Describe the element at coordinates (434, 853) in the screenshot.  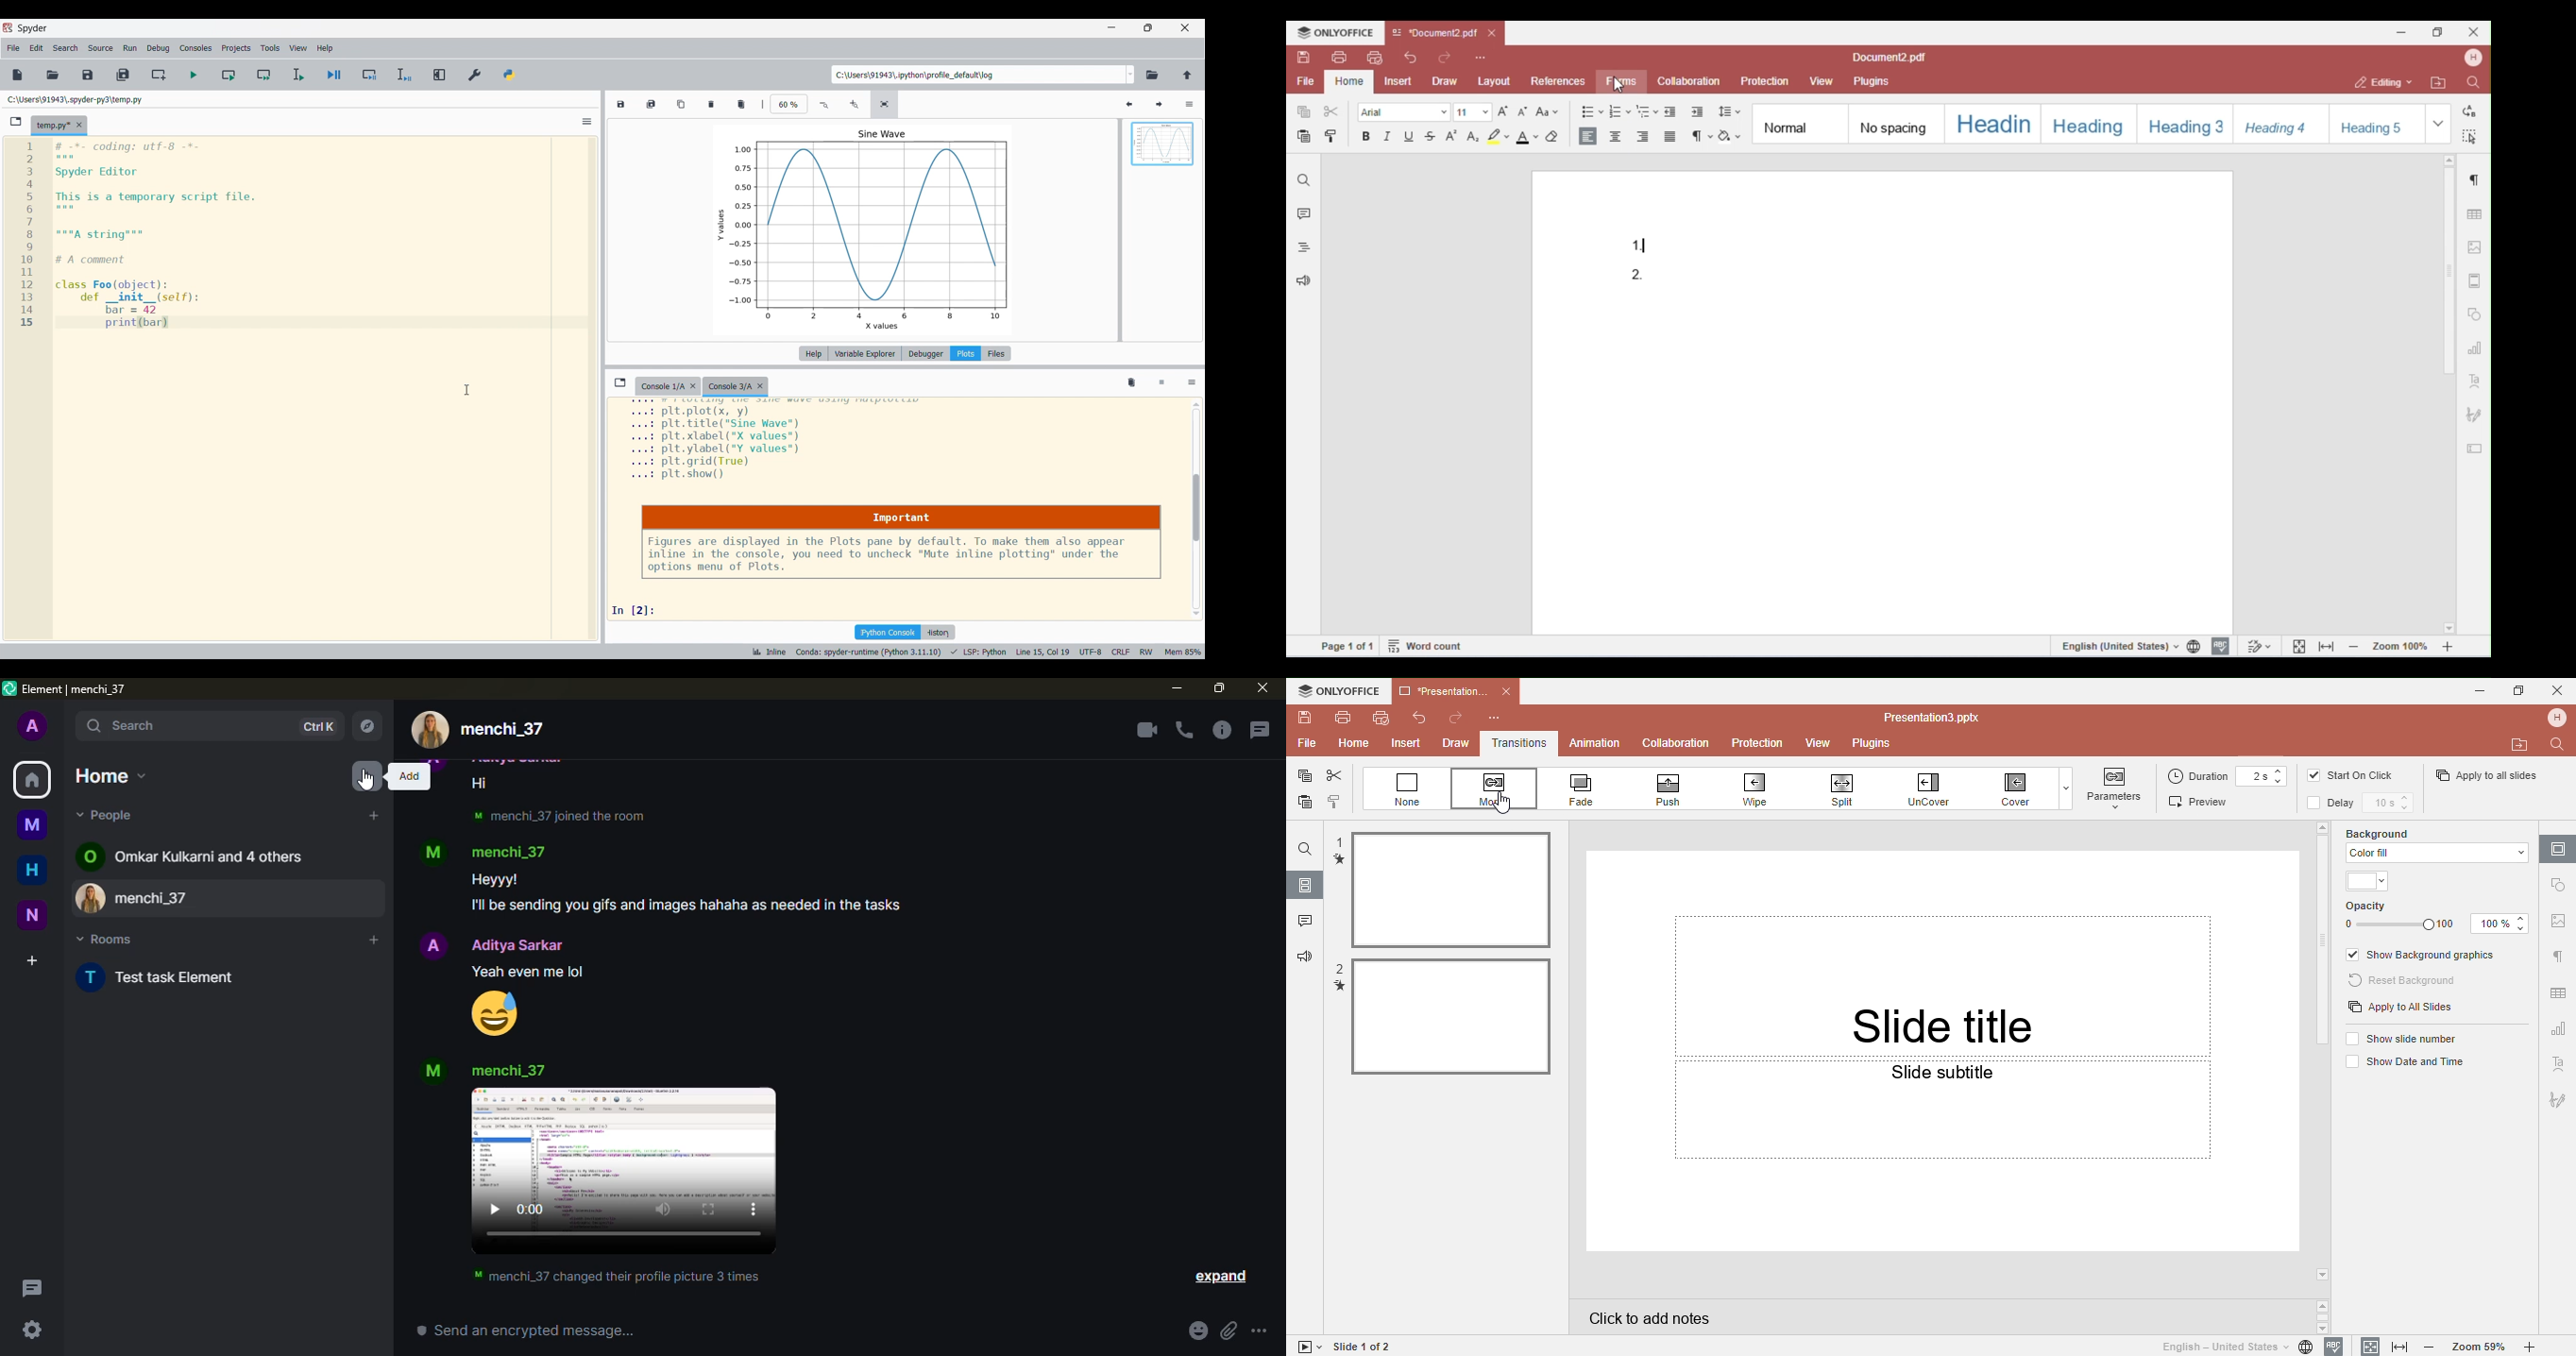
I see `Profile initial` at that location.